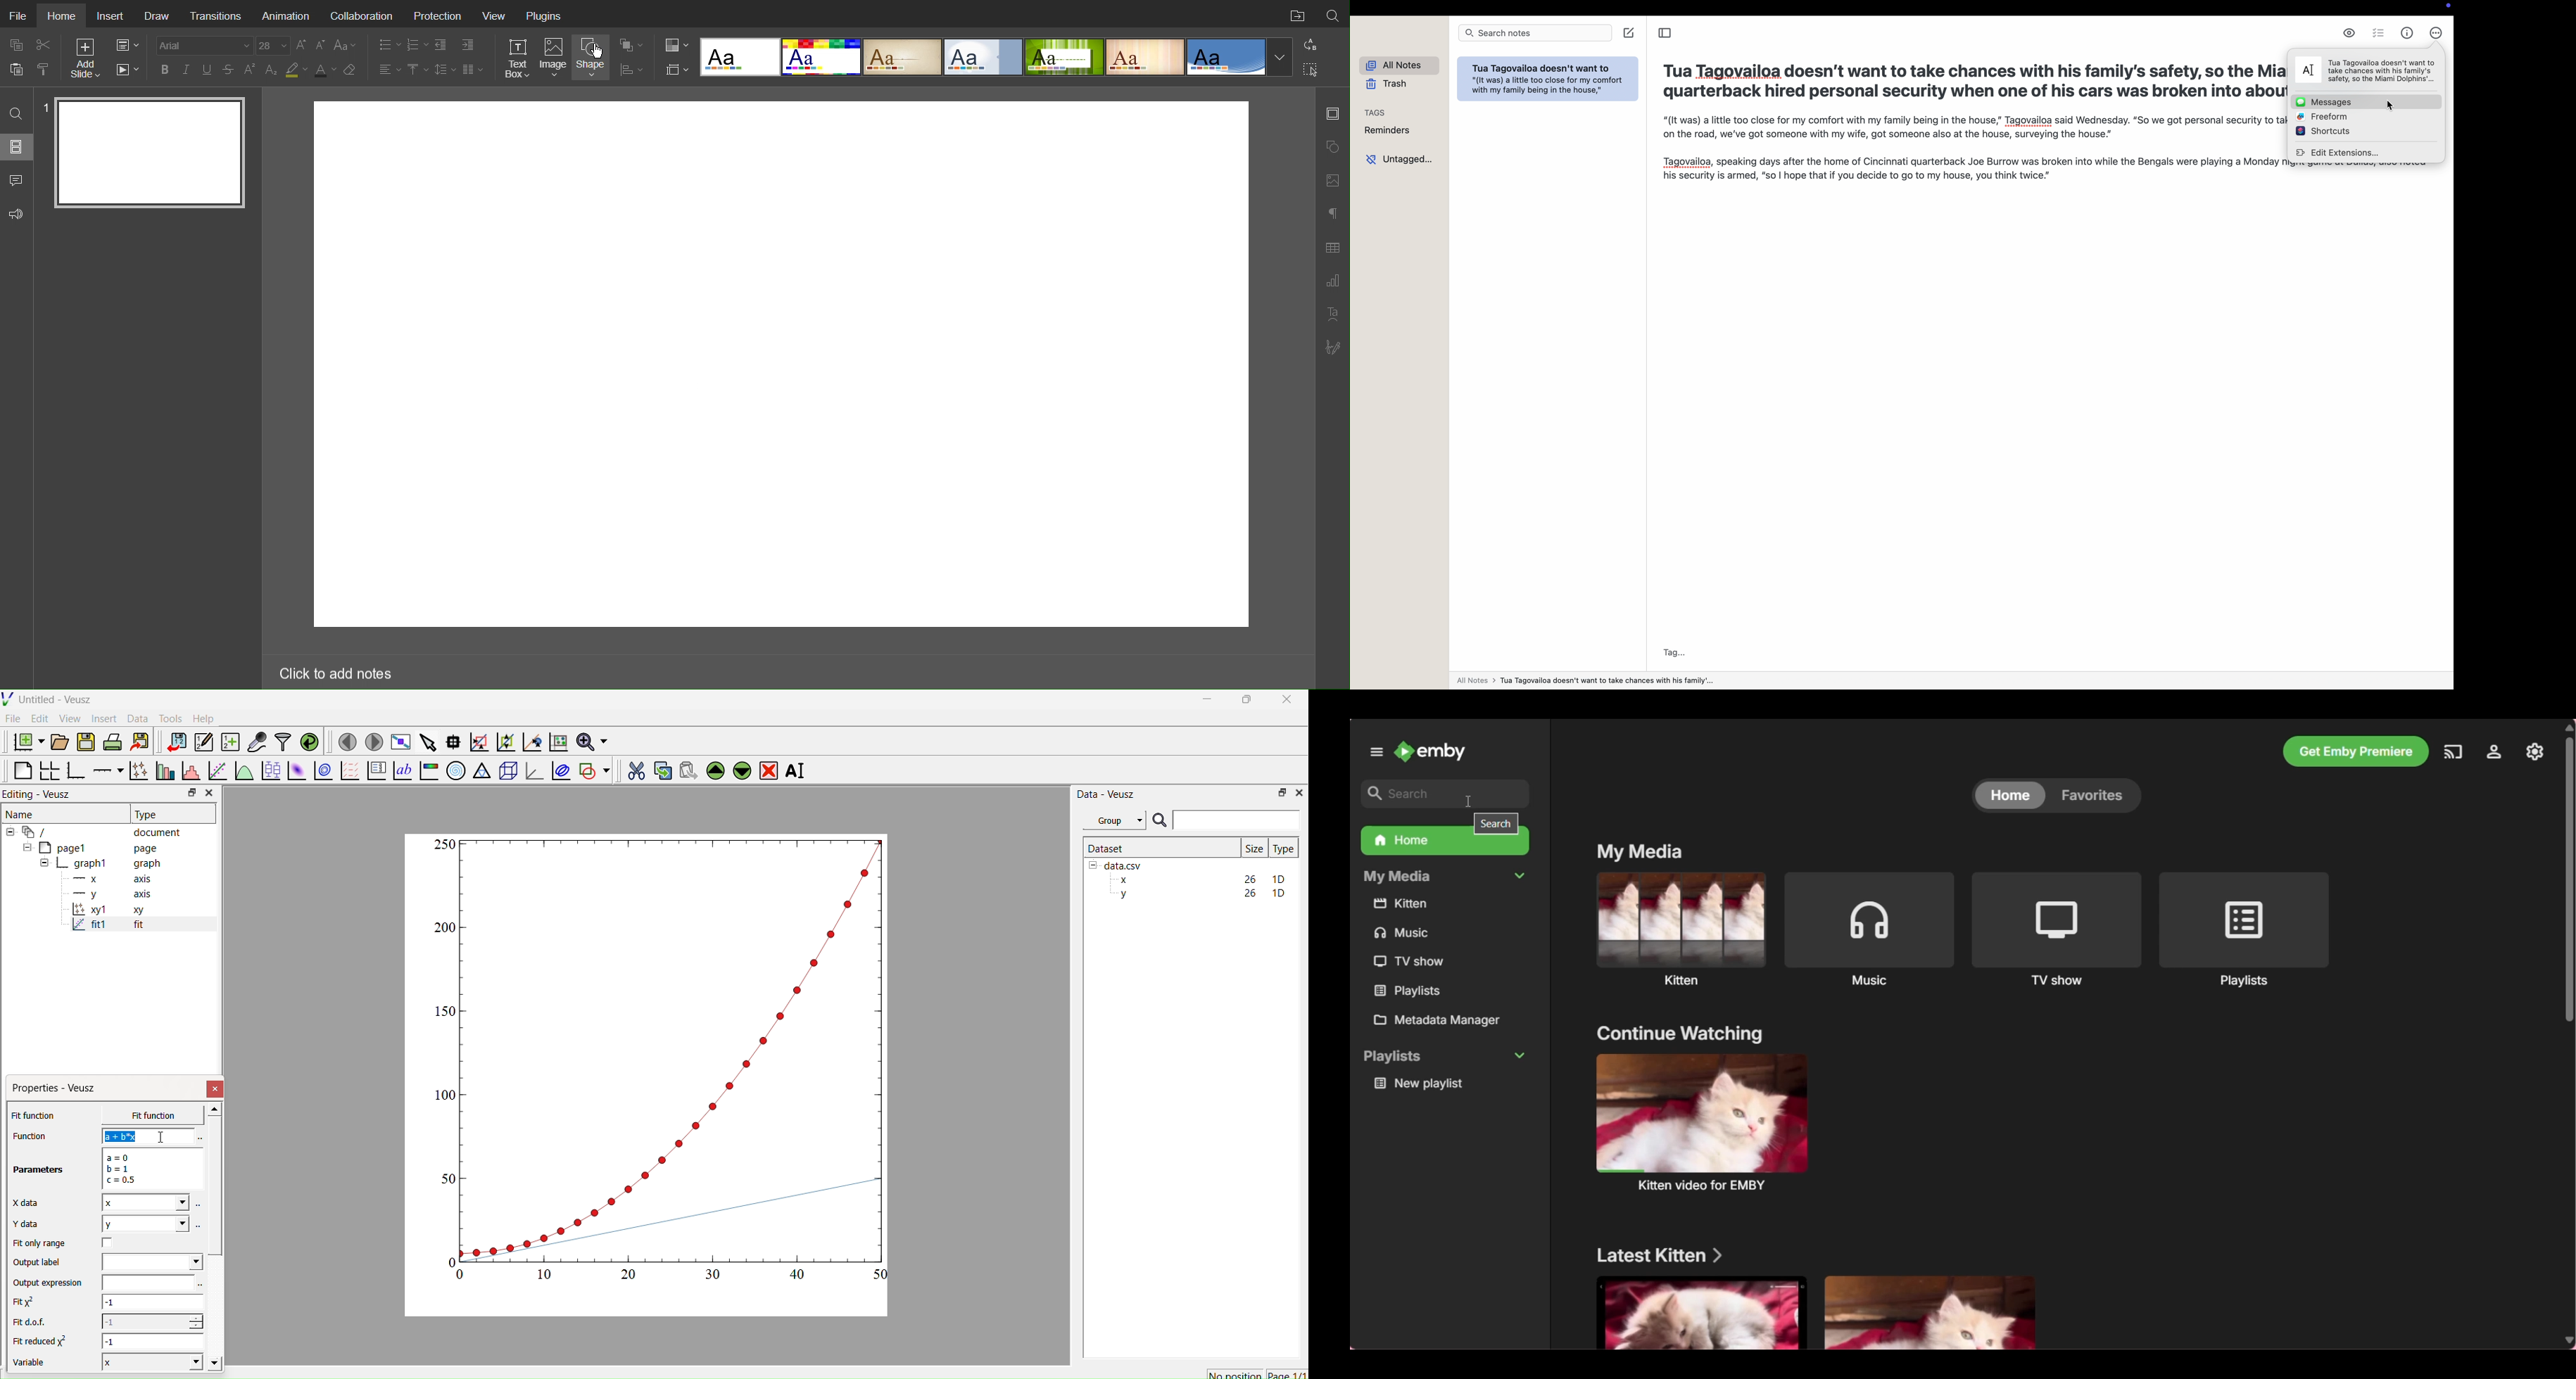 This screenshot has height=1400, width=2576. Describe the element at coordinates (16, 215) in the screenshot. I see `Feedback and Support` at that location.